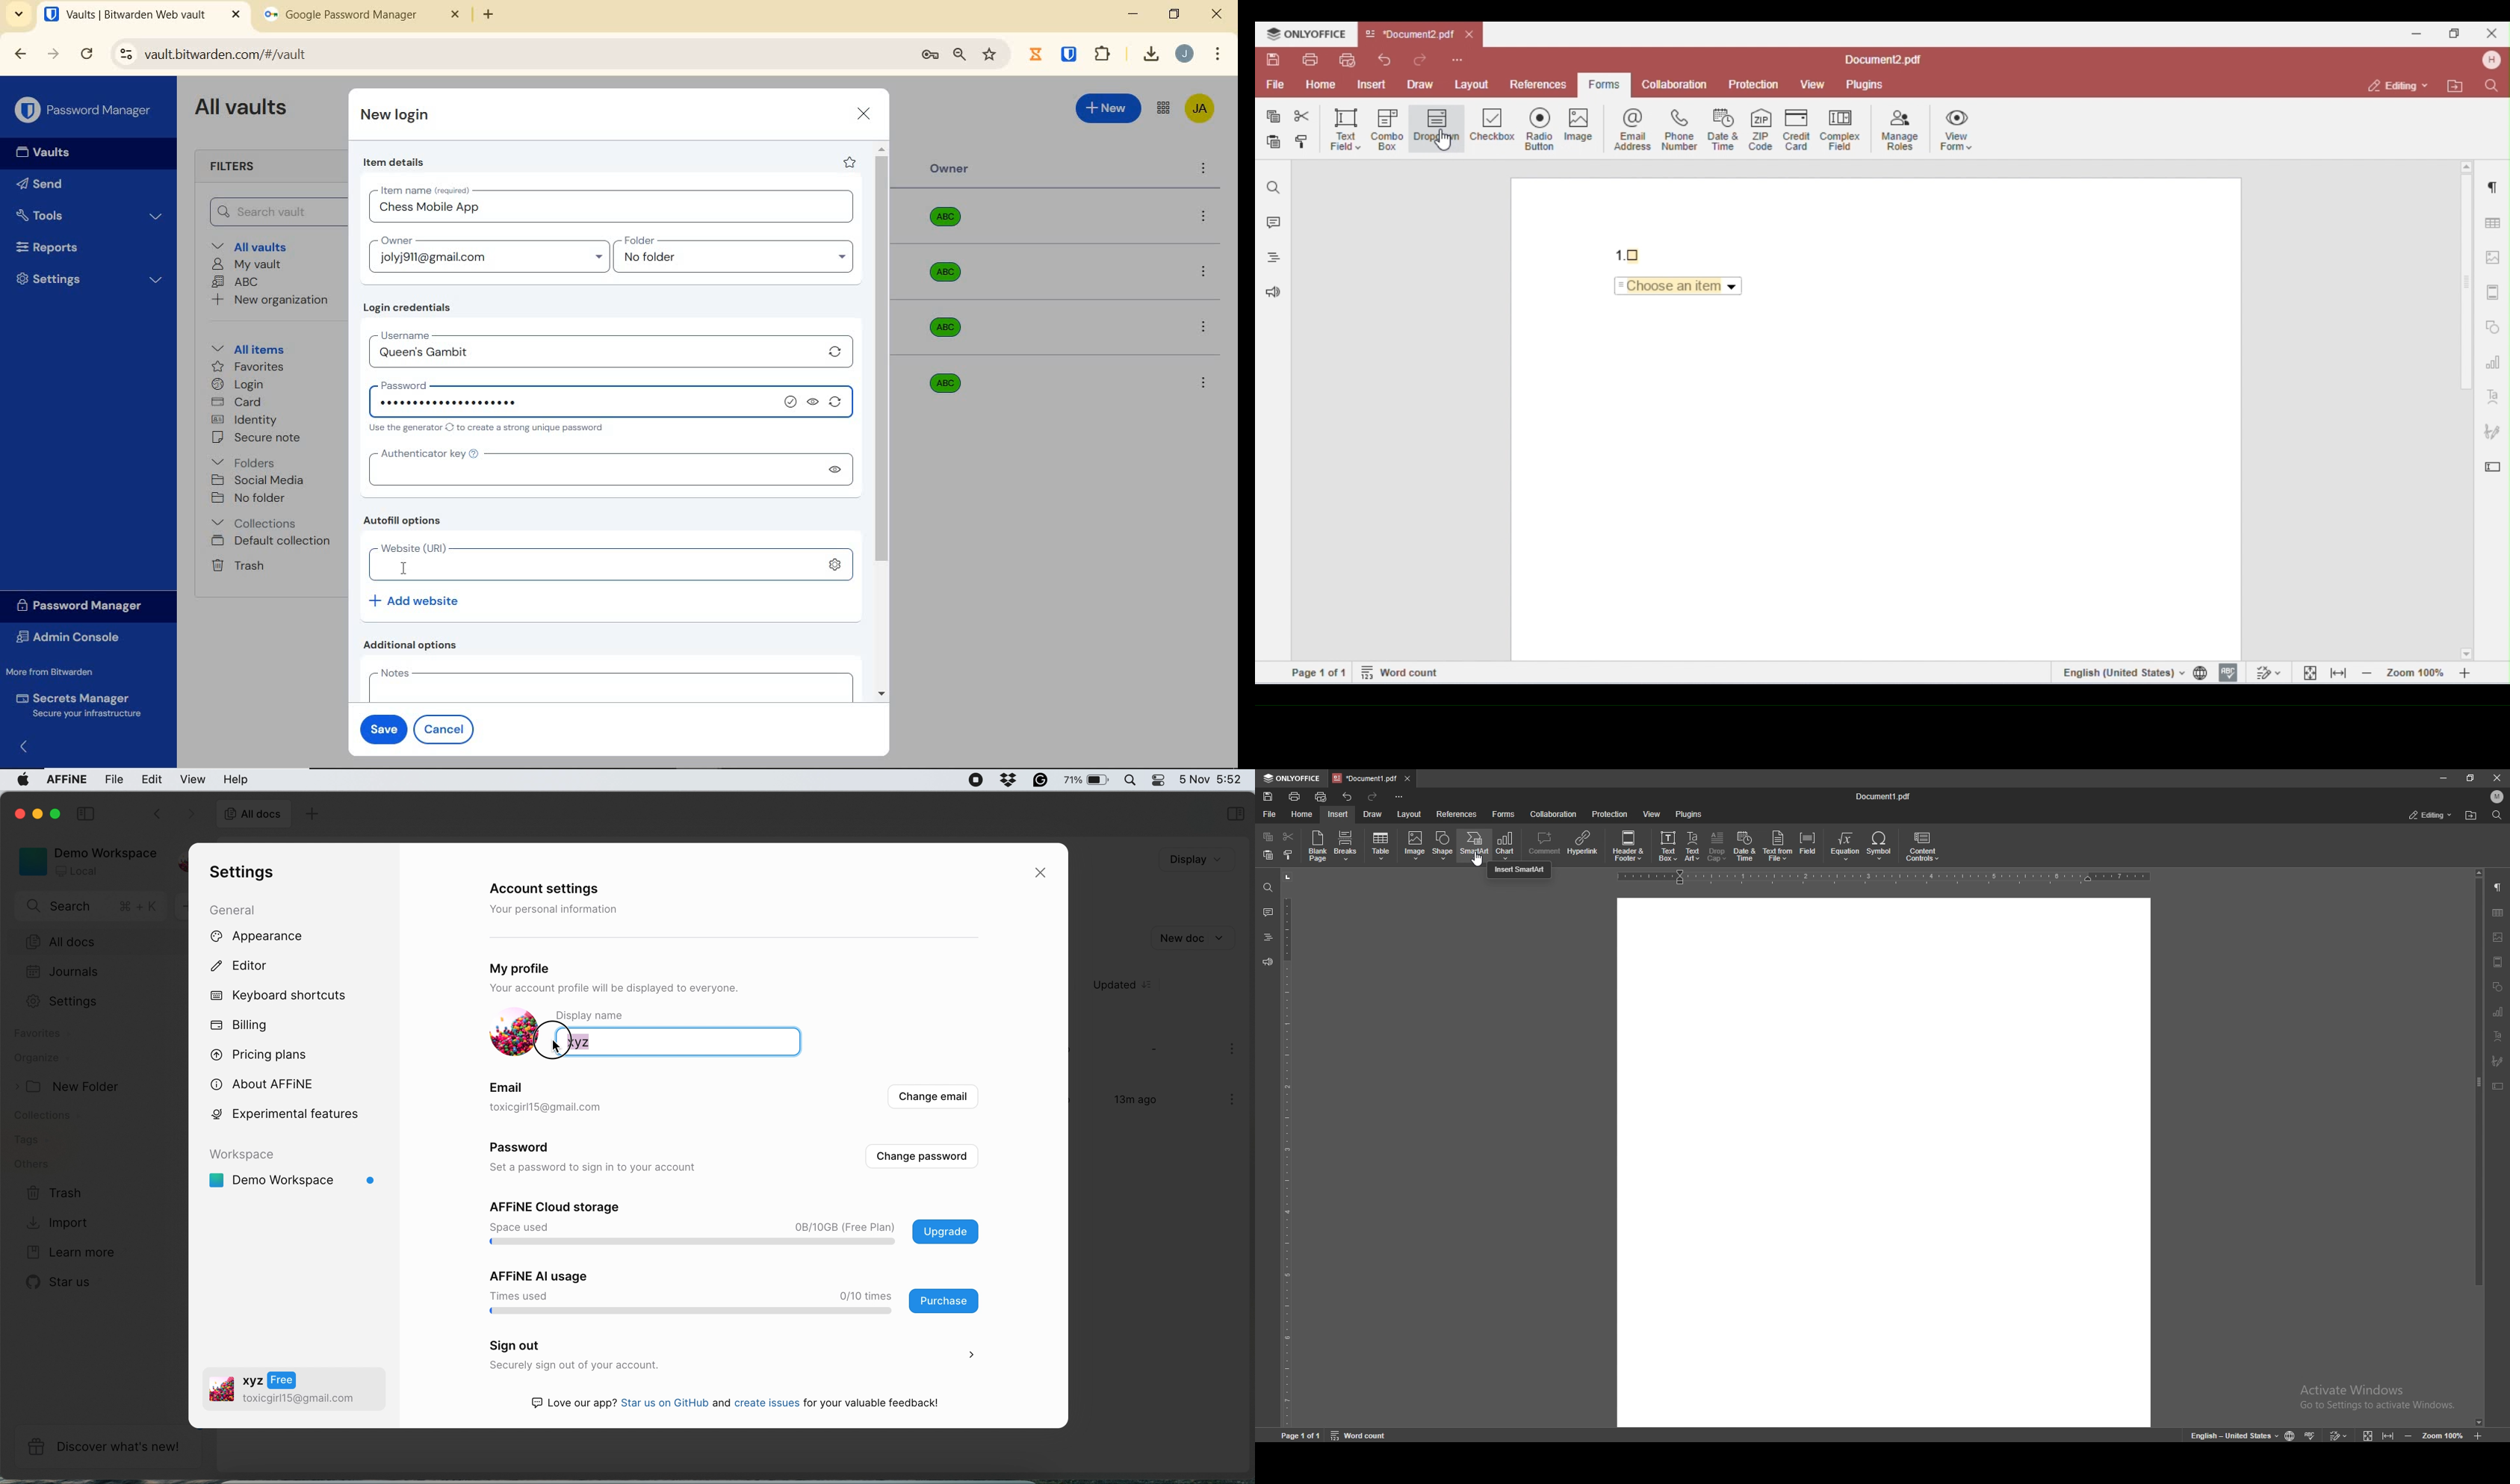 Image resolution: width=2520 pixels, height=1484 pixels. What do you see at coordinates (380, 727) in the screenshot?
I see `save` at bounding box center [380, 727].